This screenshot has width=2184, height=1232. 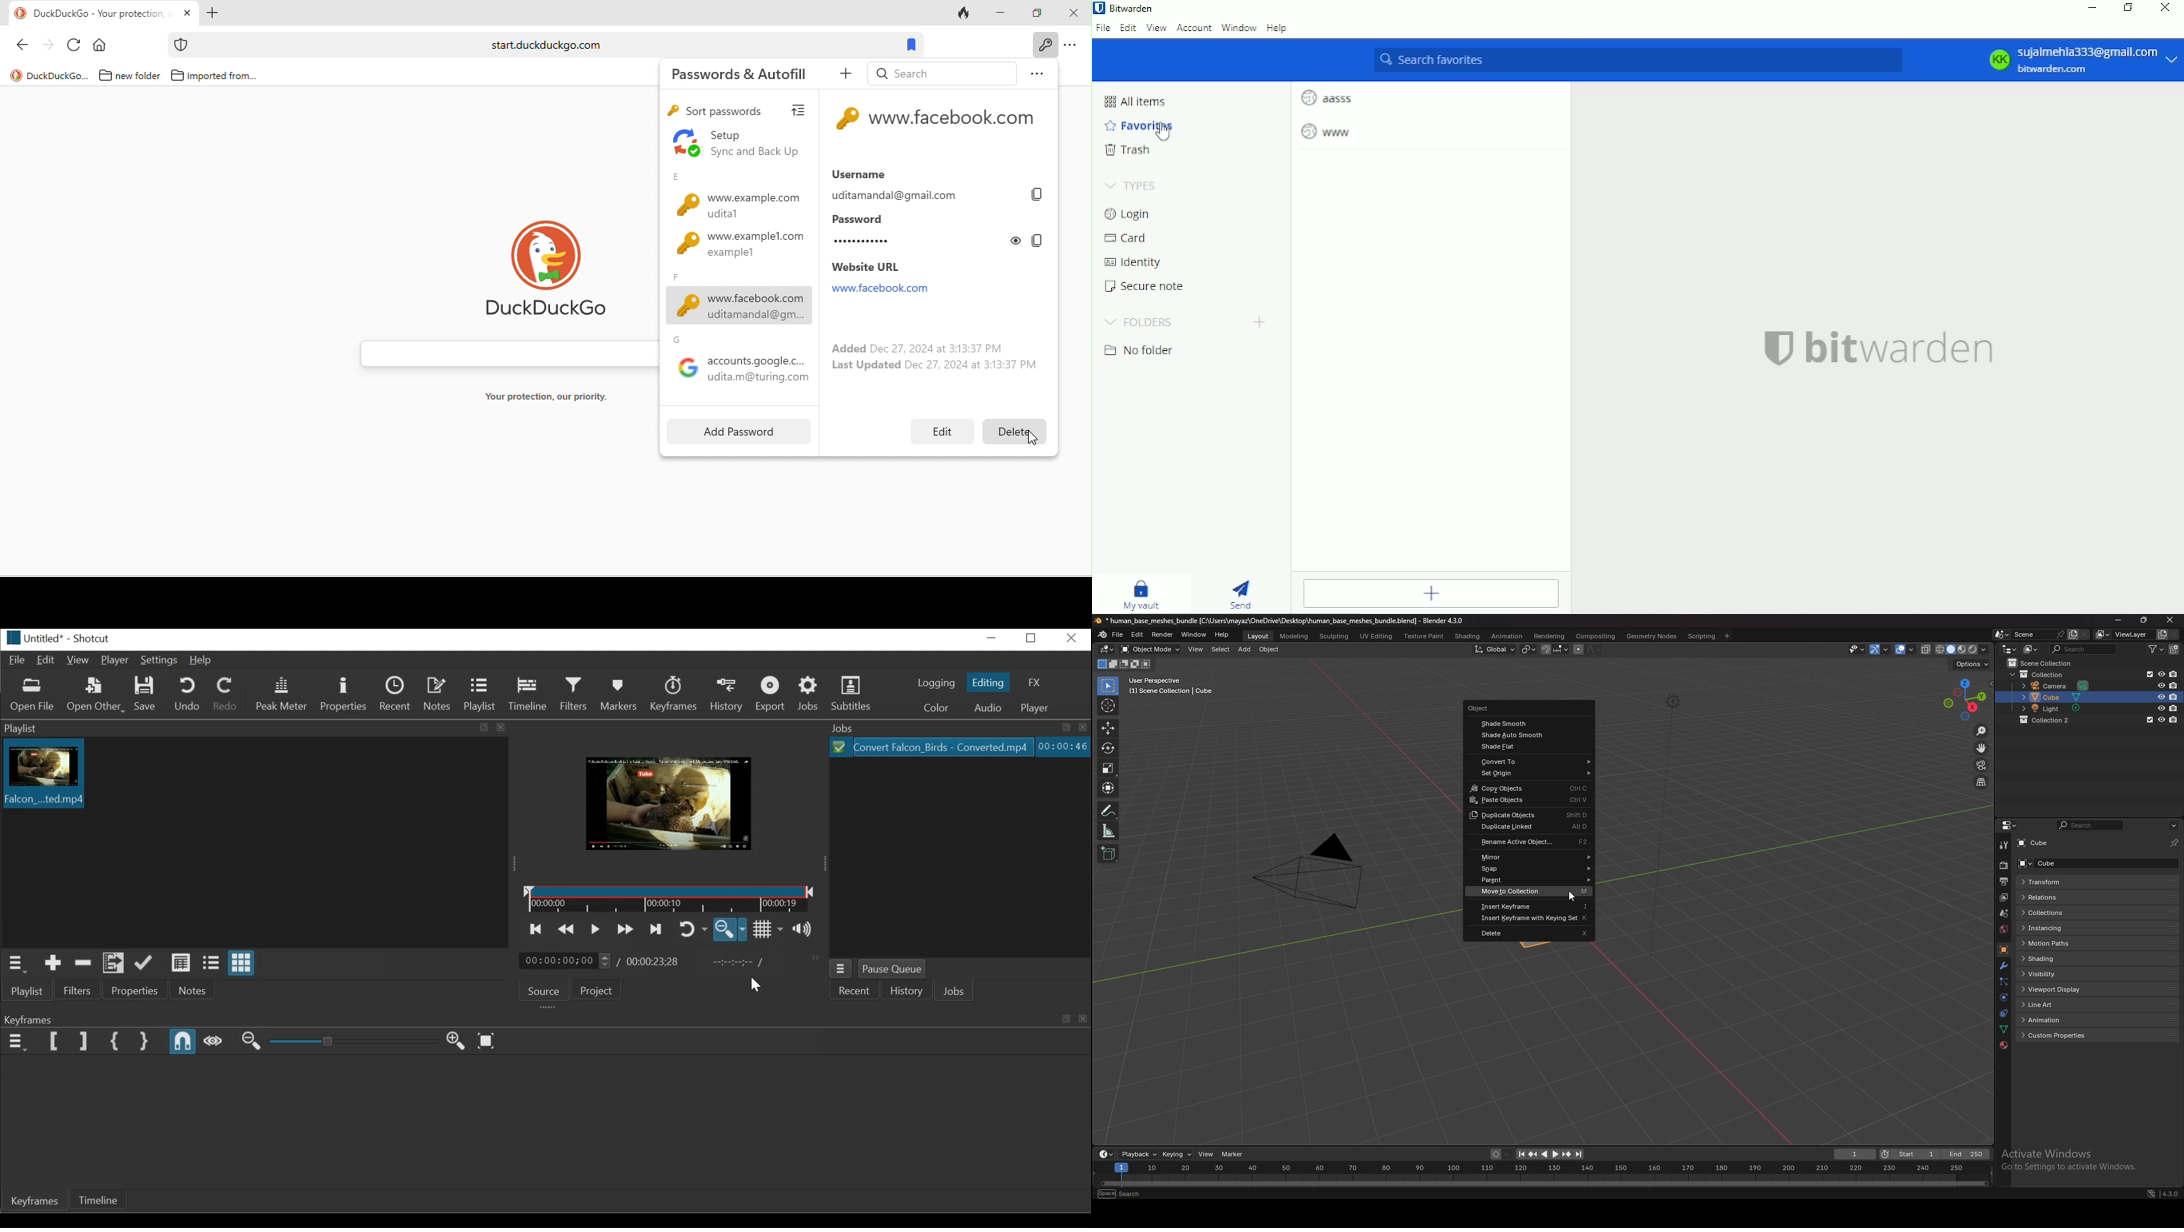 I want to click on No folder, so click(x=1141, y=351).